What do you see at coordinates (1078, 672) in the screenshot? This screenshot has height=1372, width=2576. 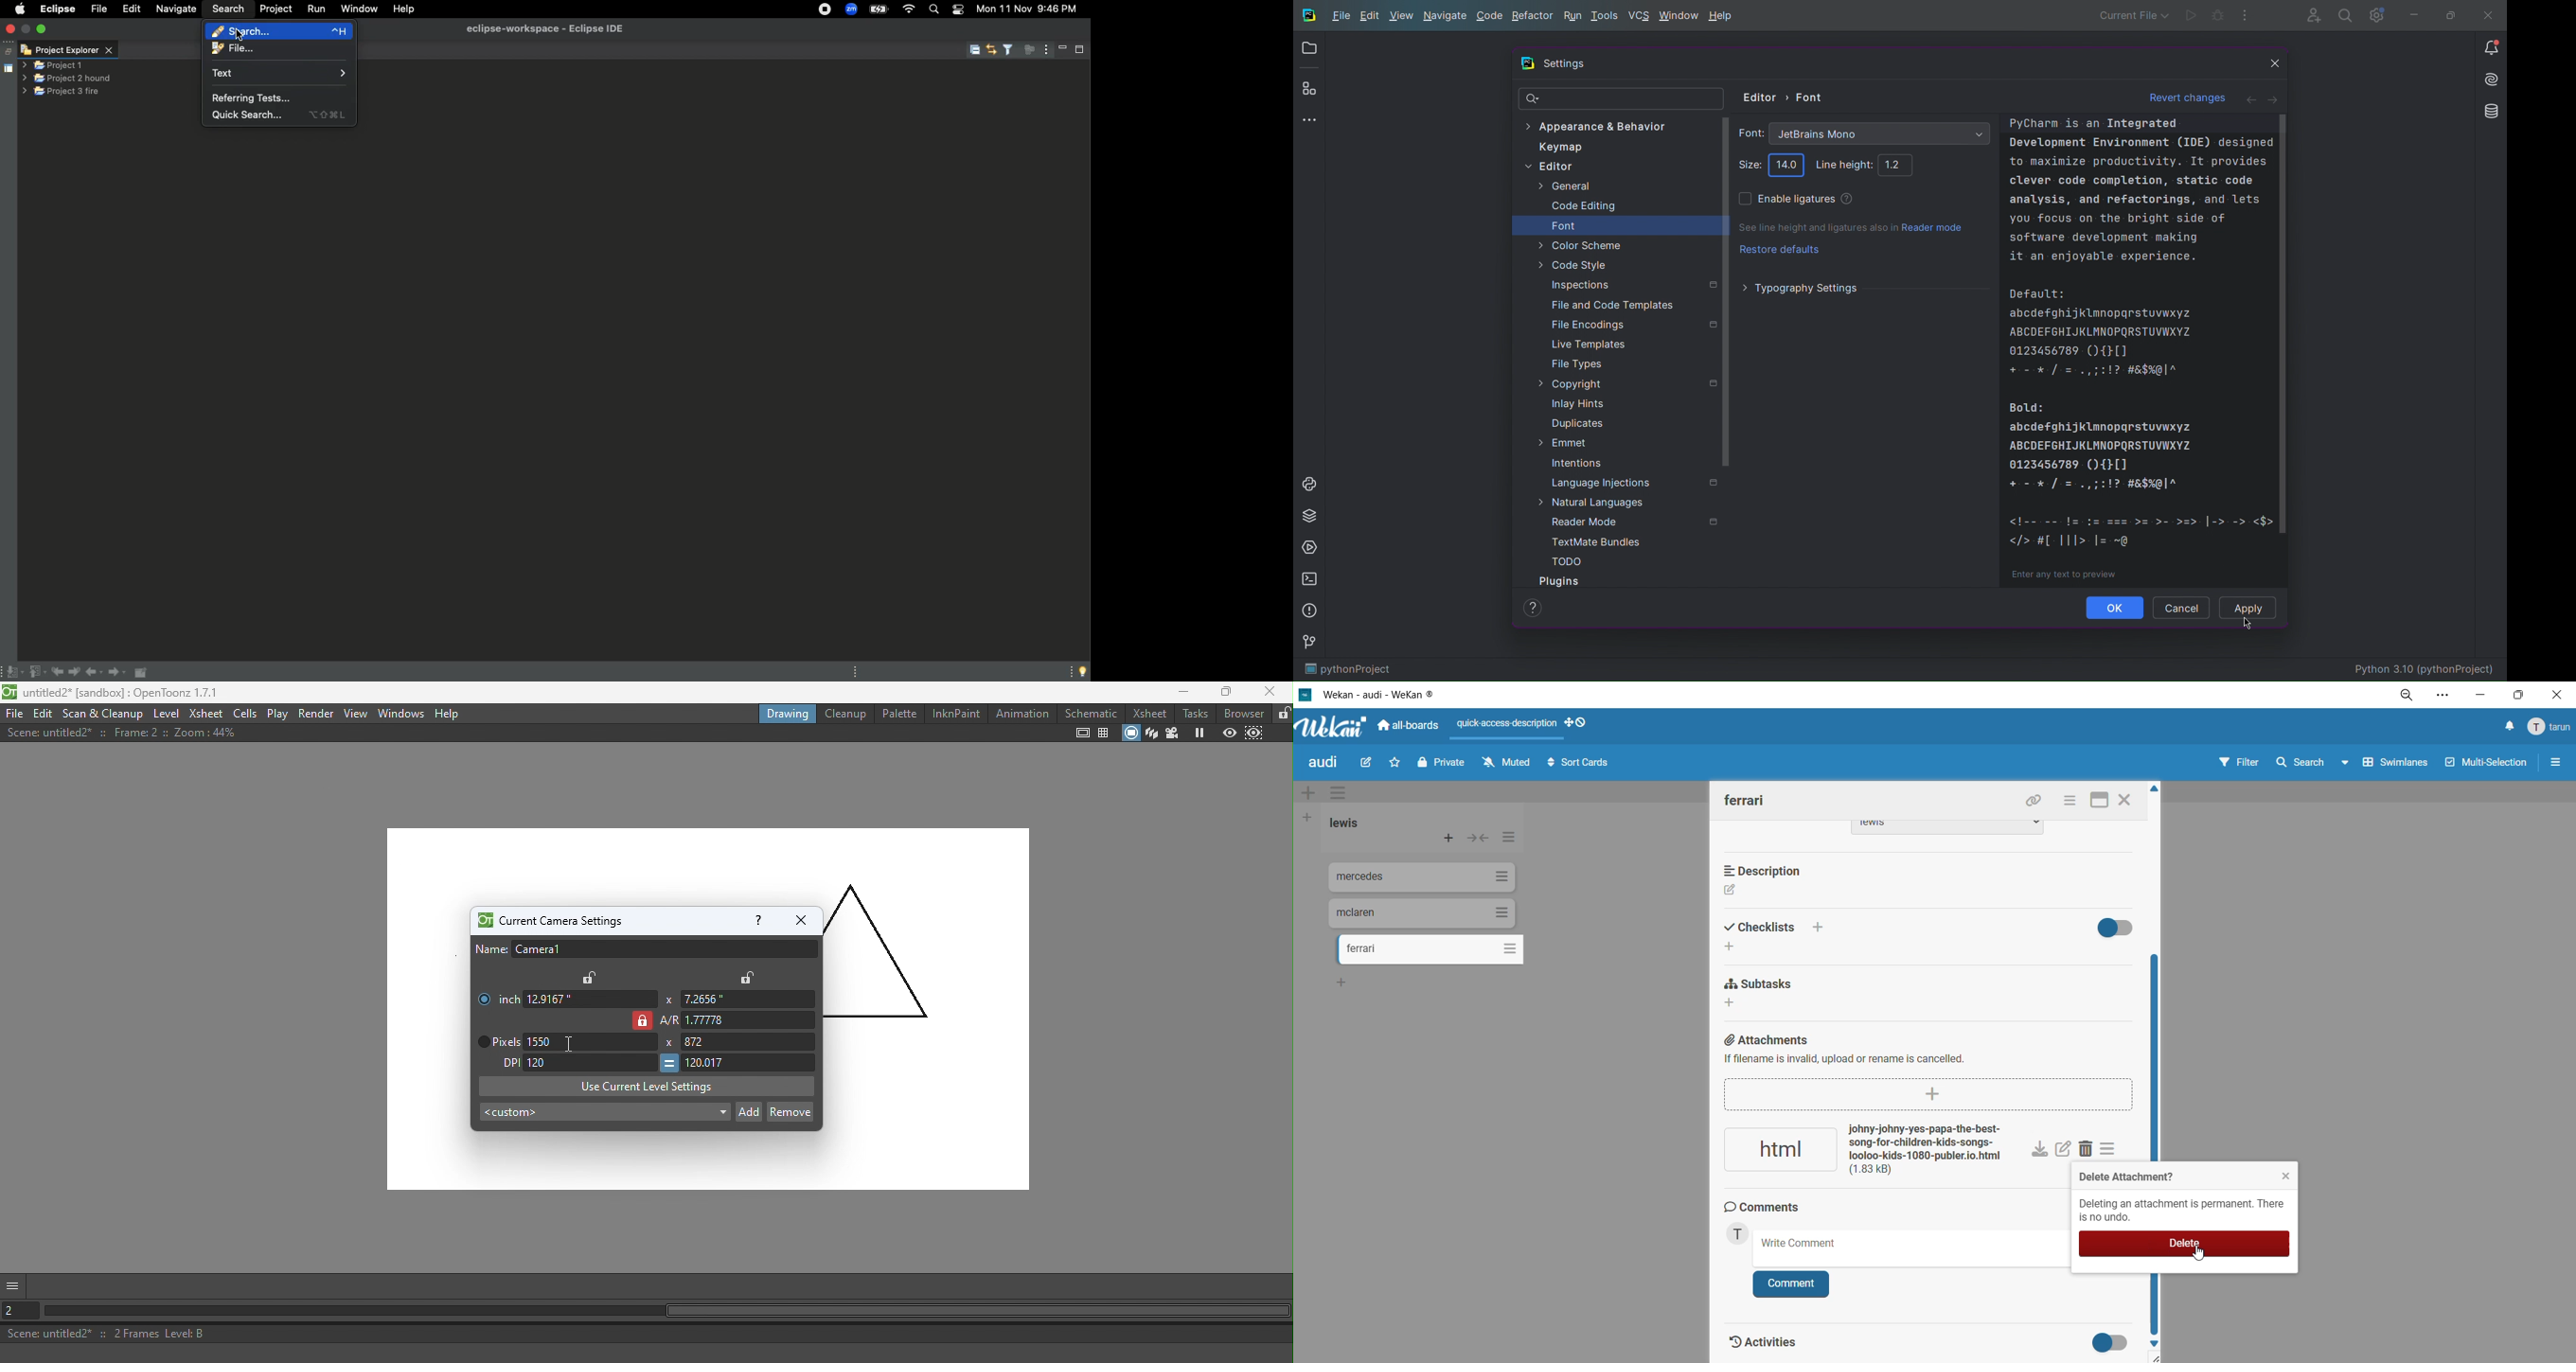 I see `Tip of the day` at bounding box center [1078, 672].